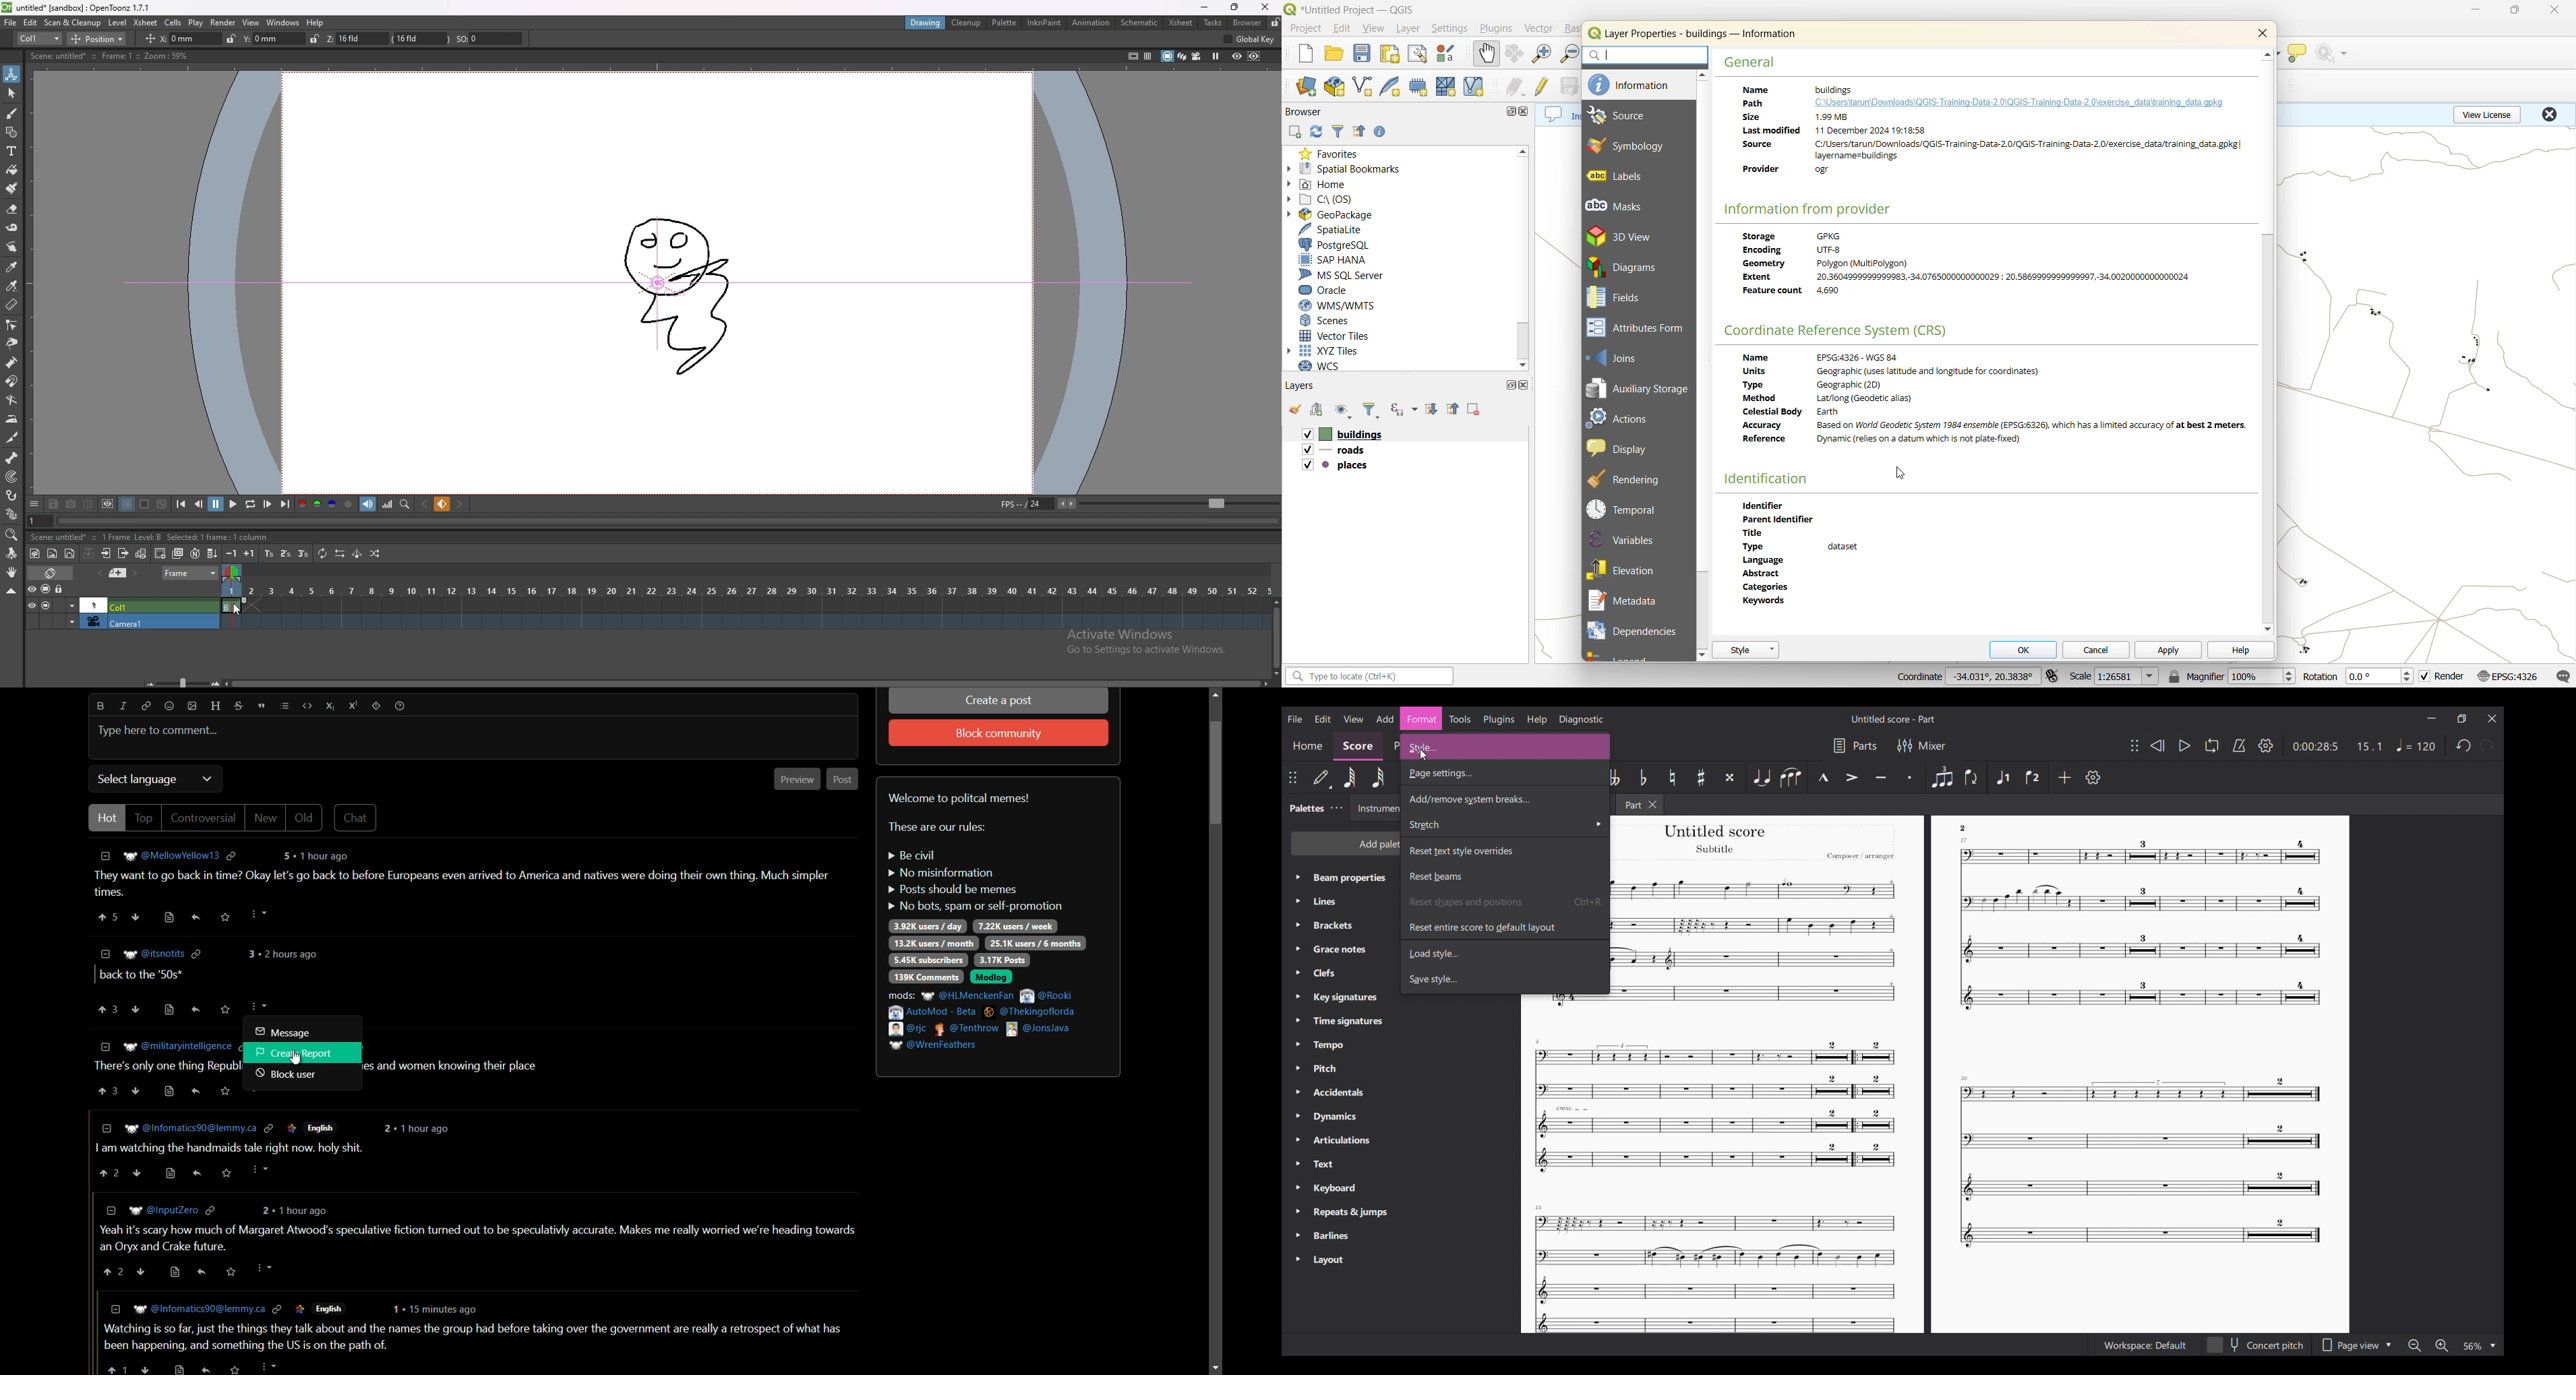 Image resolution: width=2576 pixels, height=1400 pixels. I want to click on Page view options, so click(2356, 1345).